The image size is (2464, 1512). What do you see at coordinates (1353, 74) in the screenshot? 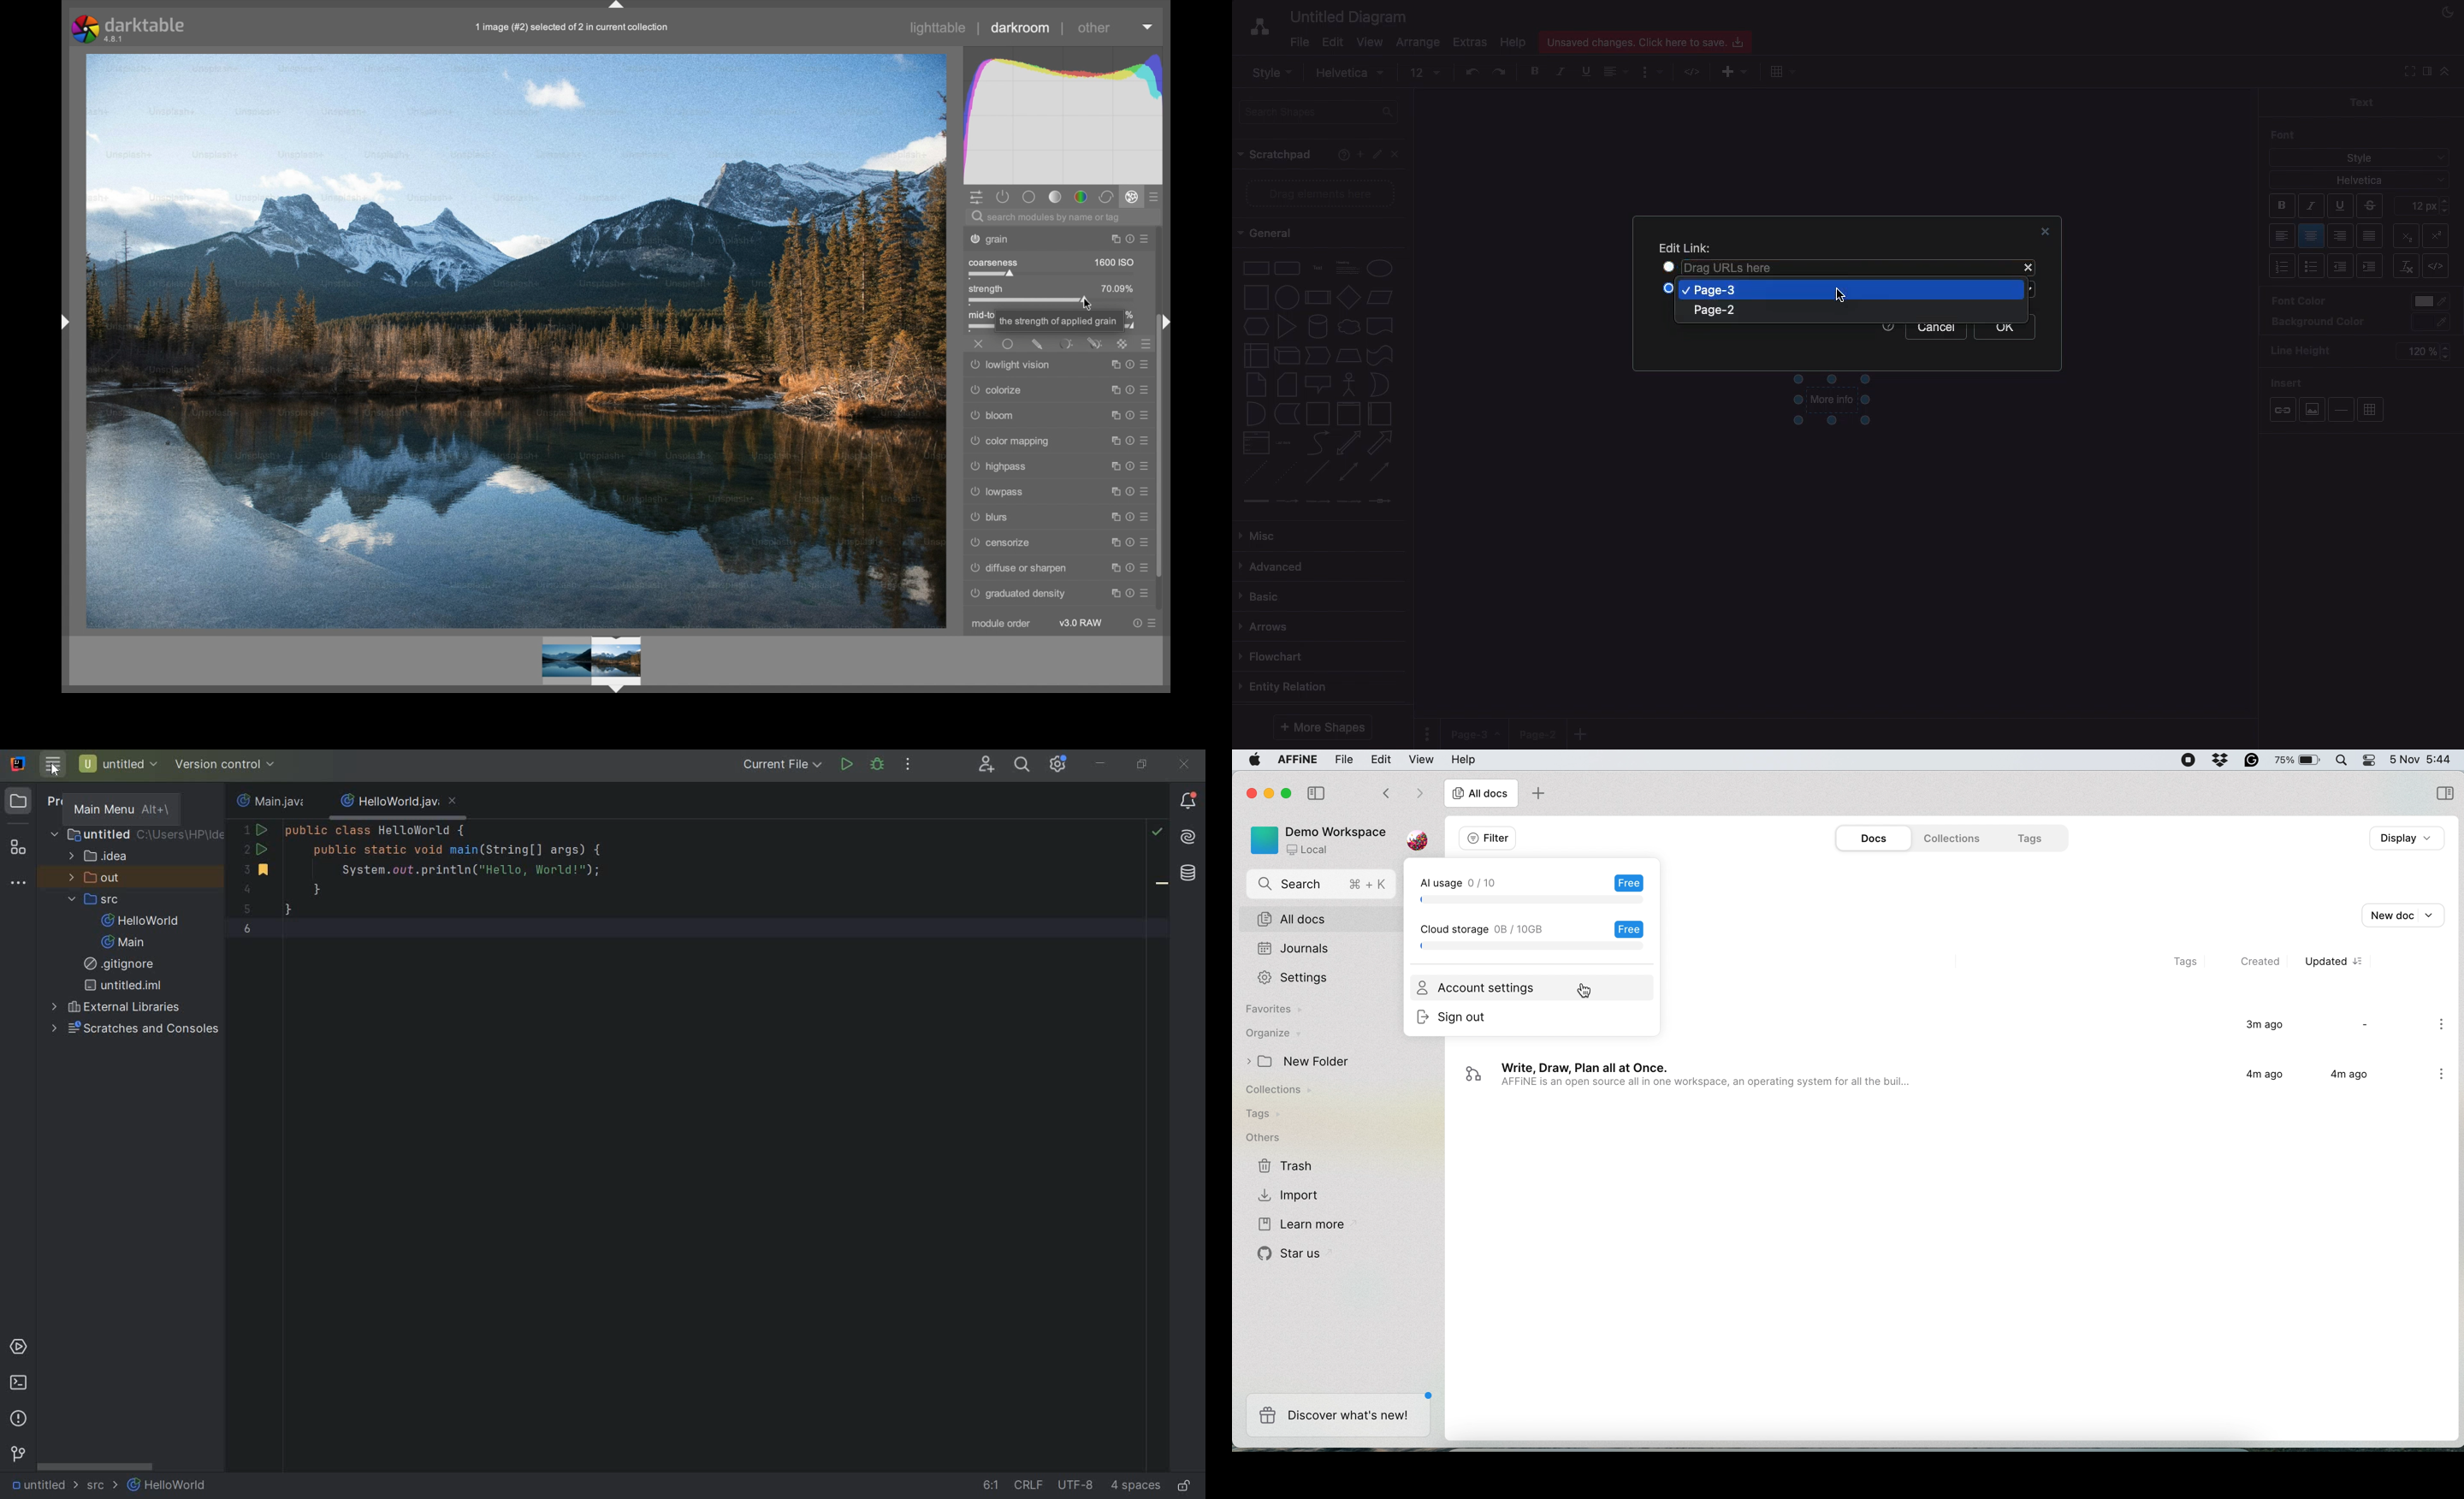
I see `Helvetica` at bounding box center [1353, 74].